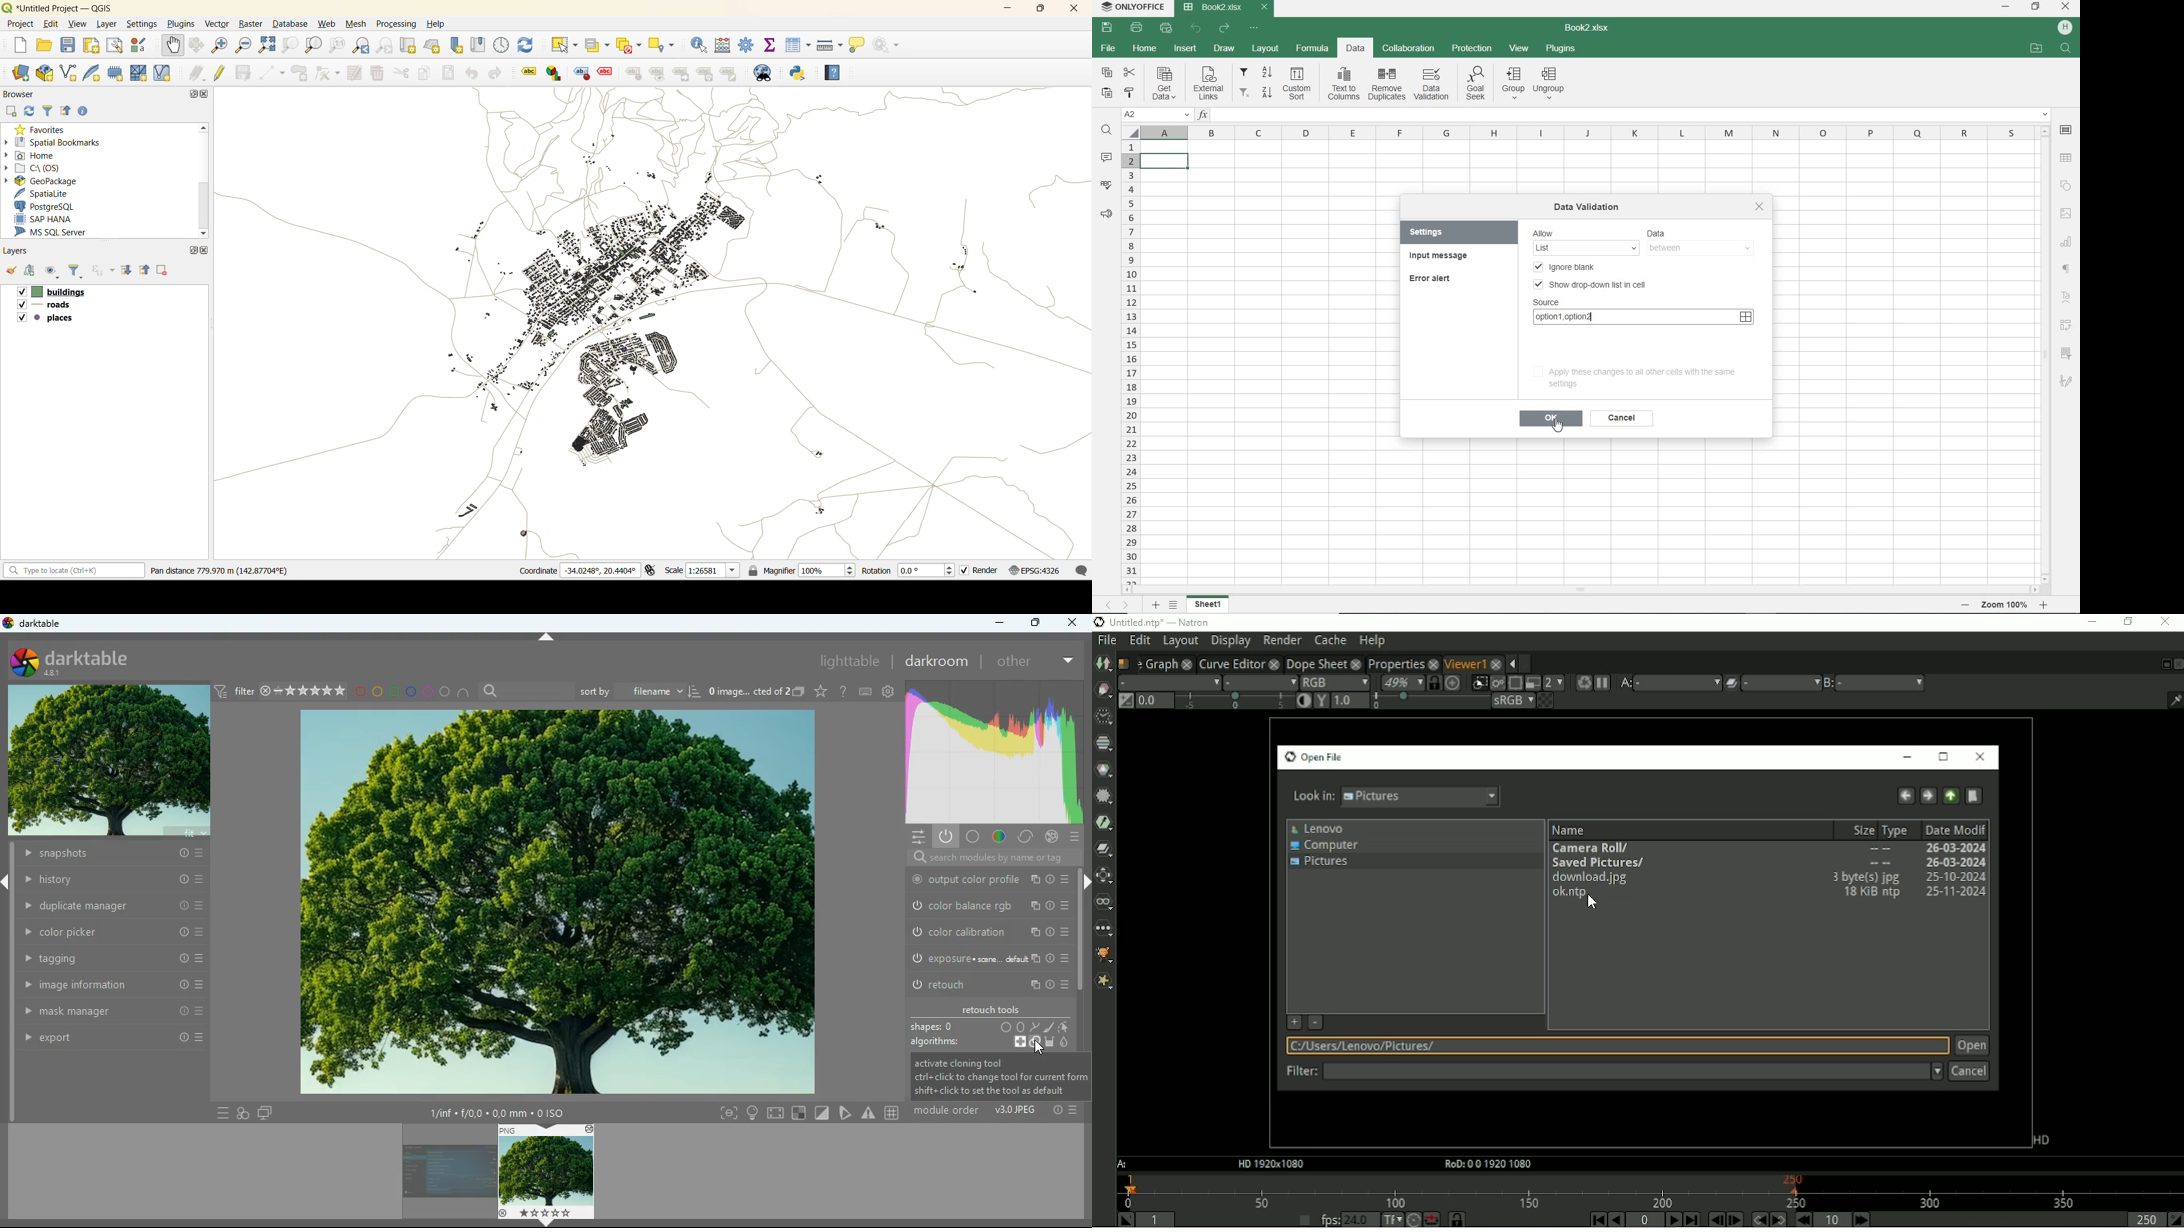 Image resolution: width=2184 pixels, height=1232 pixels. I want to click on spatial bookmarks, so click(61, 143).